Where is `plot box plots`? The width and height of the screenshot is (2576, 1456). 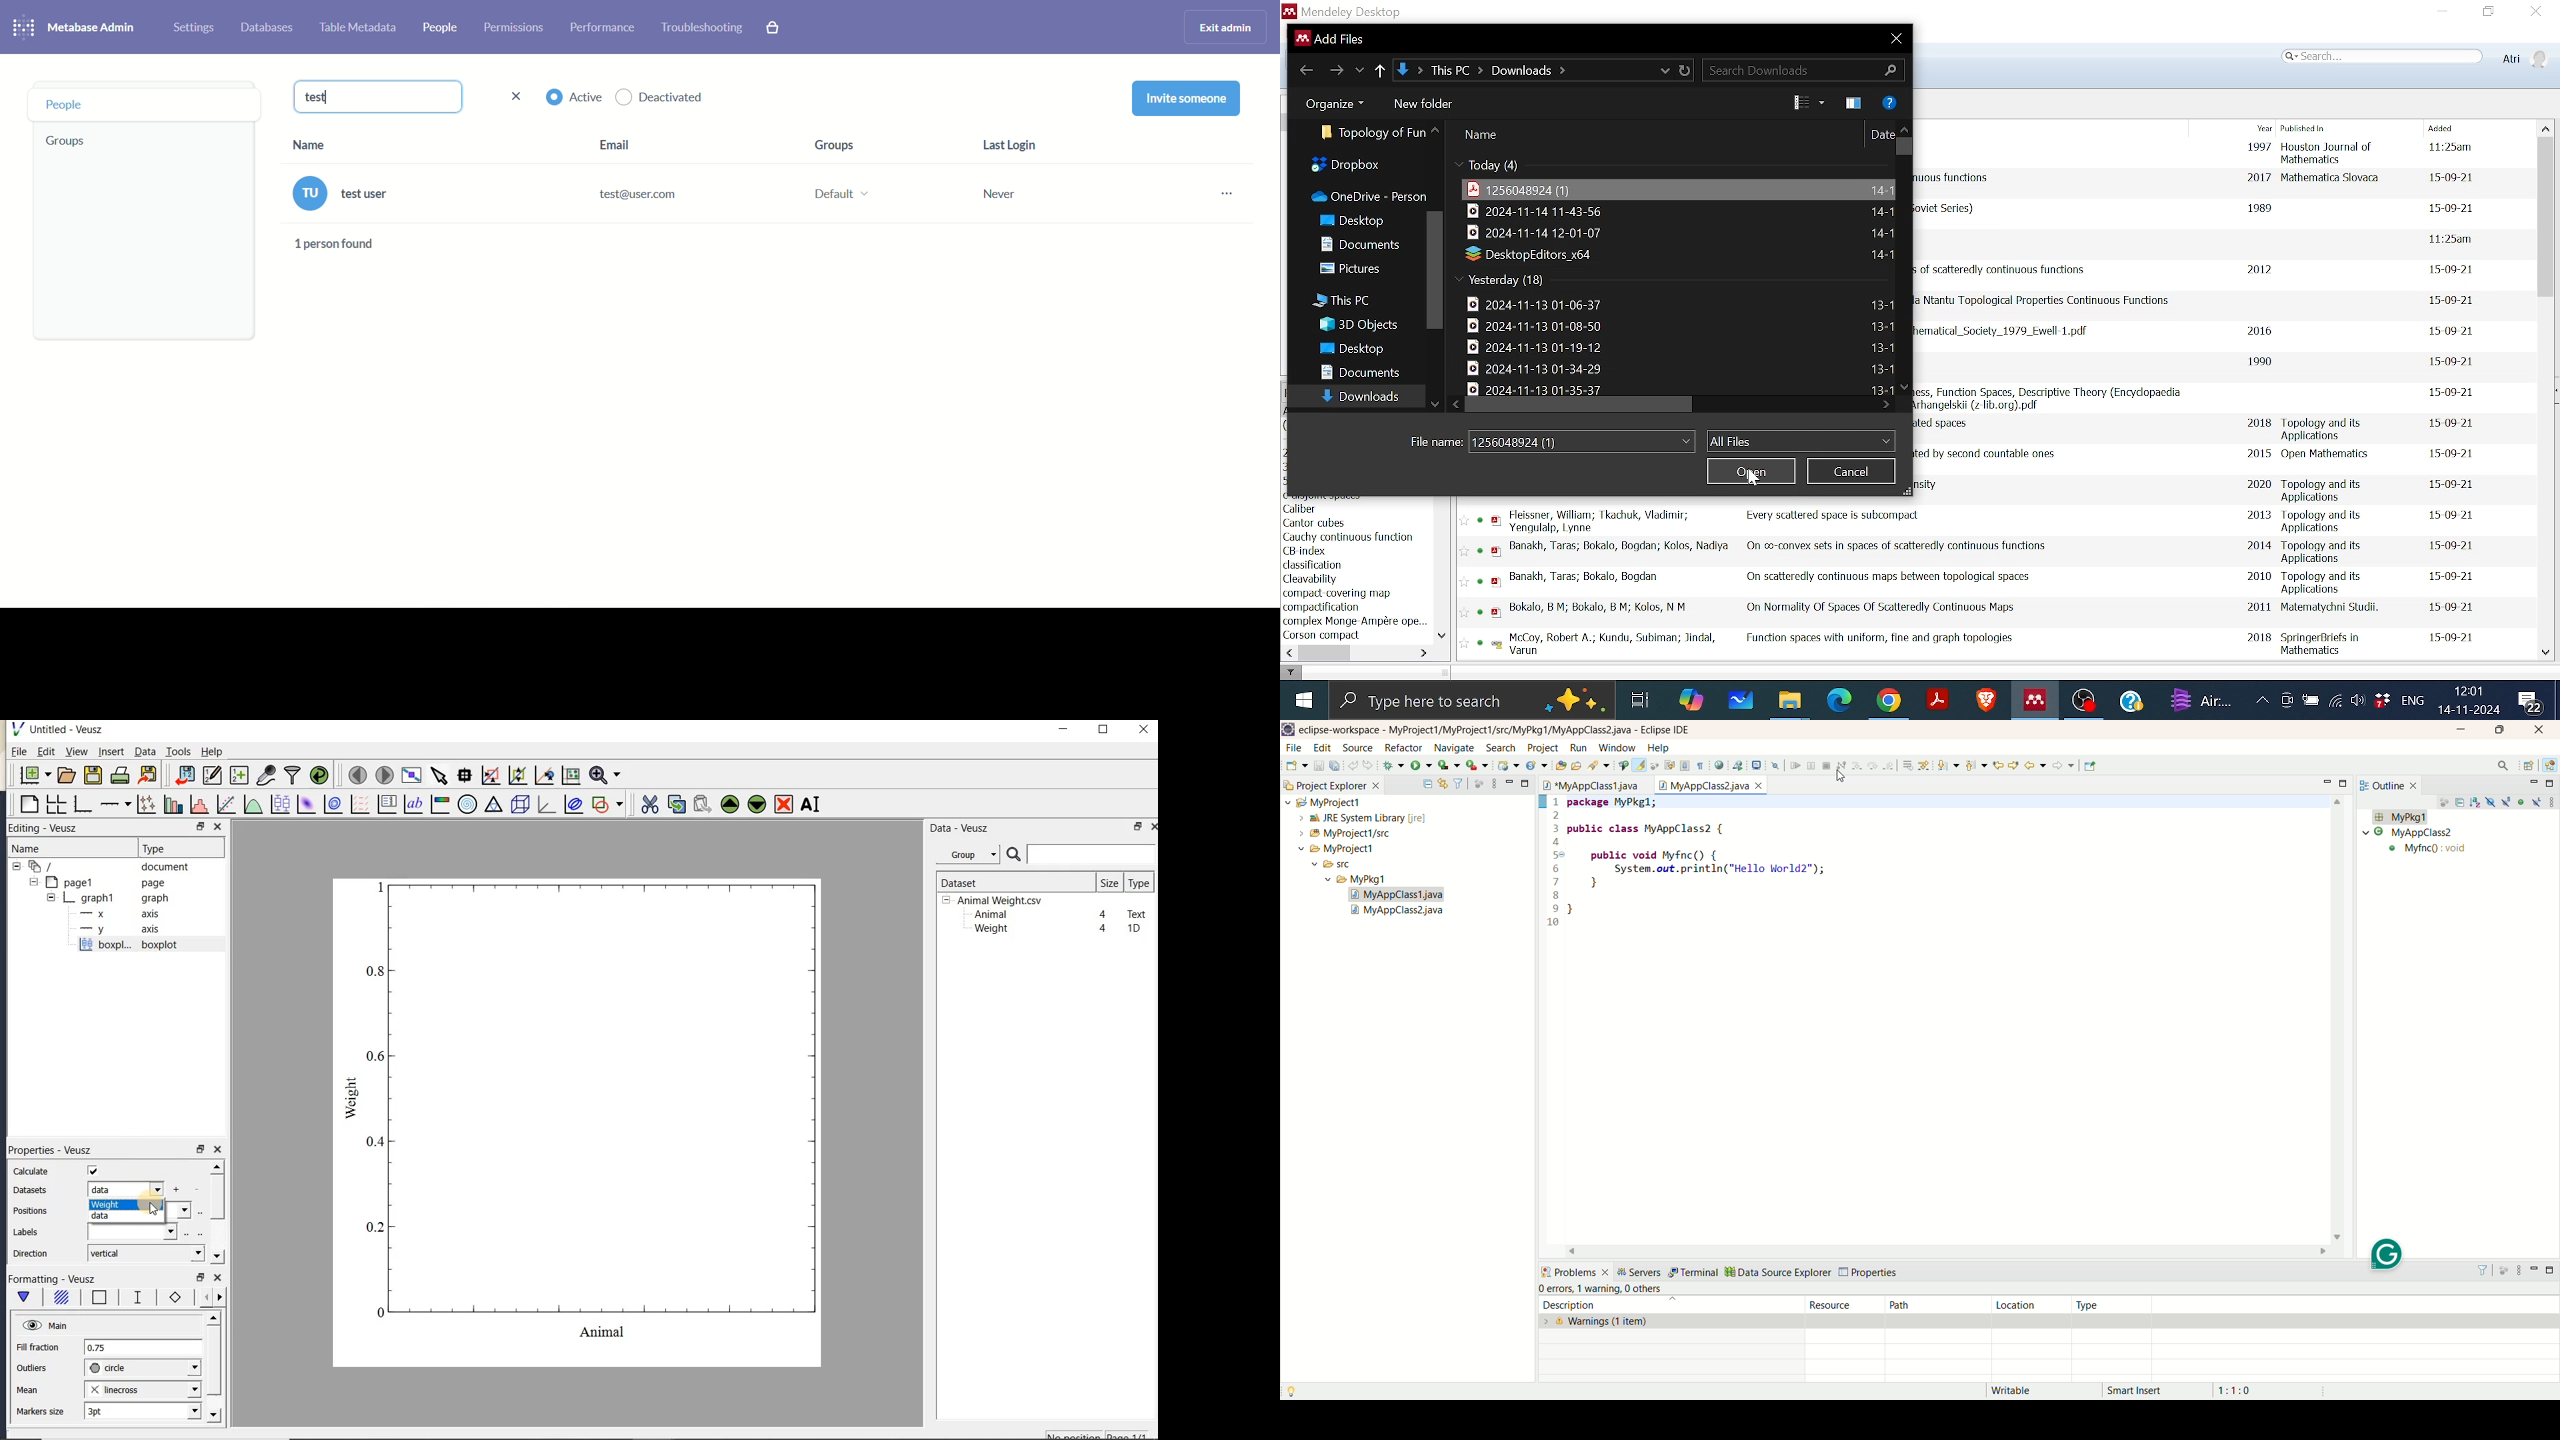
plot box plots is located at coordinates (278, 805).